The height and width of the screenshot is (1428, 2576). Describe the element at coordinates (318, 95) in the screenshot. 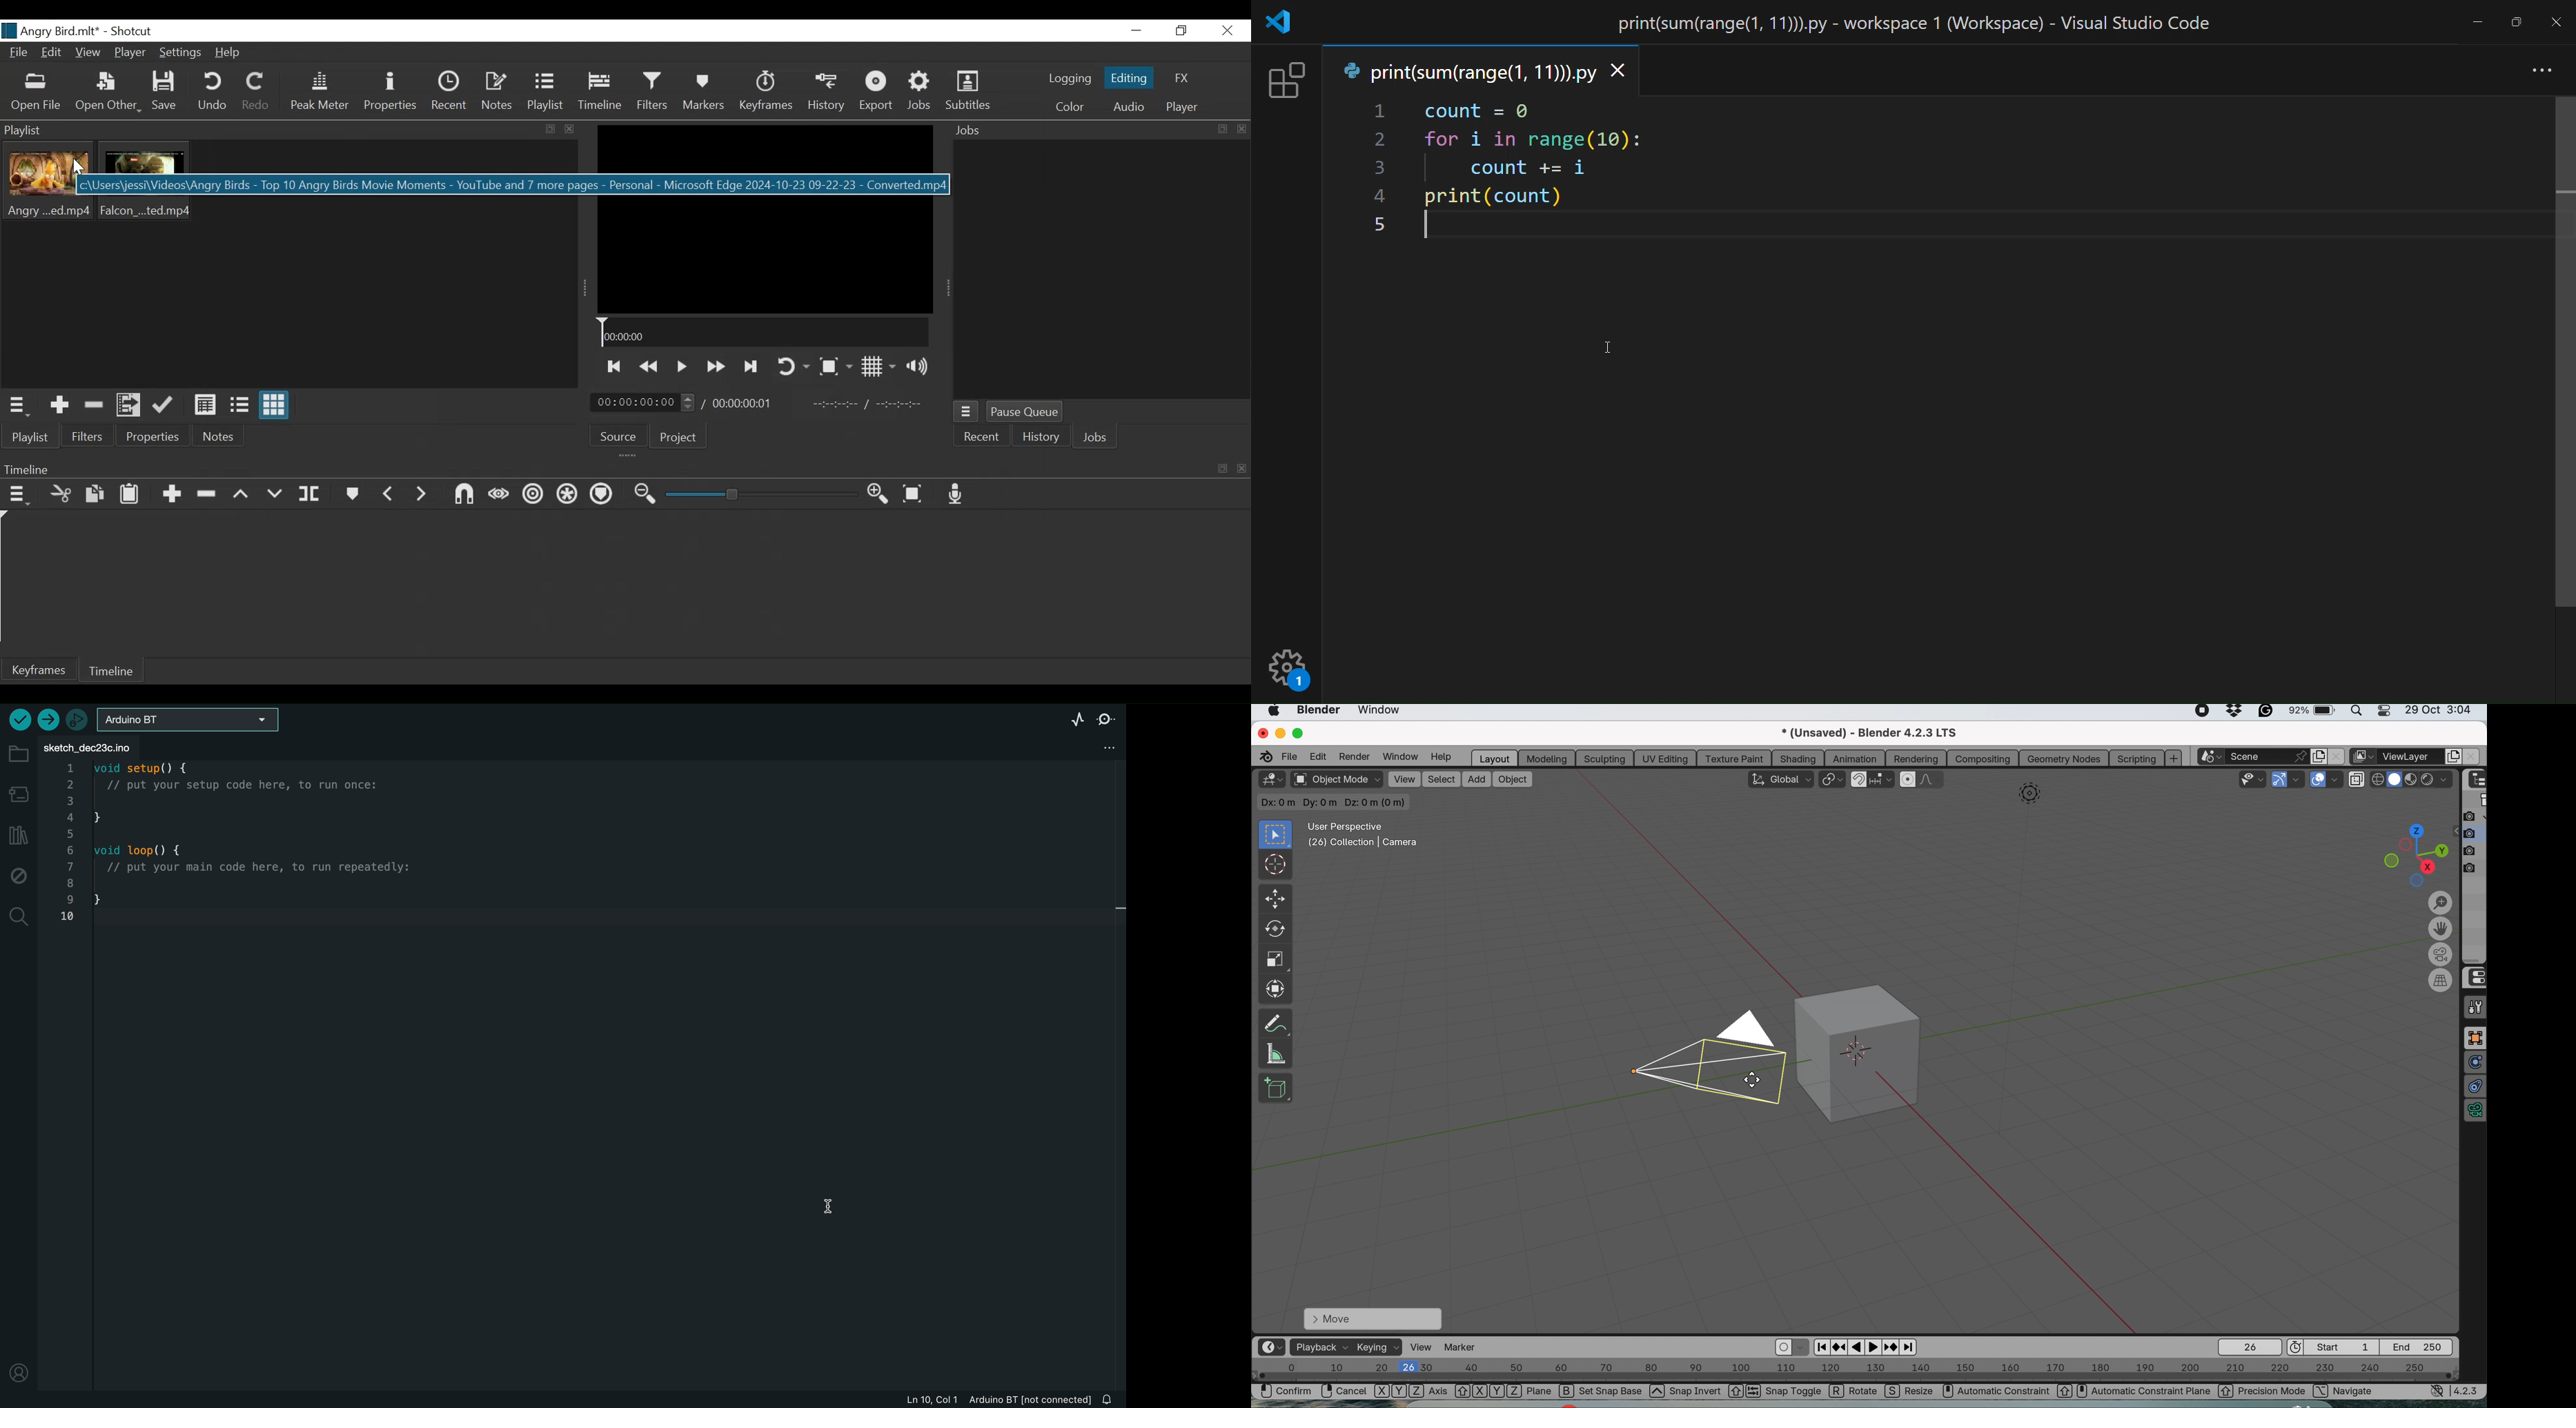

I see `Peak Meter` at that location.